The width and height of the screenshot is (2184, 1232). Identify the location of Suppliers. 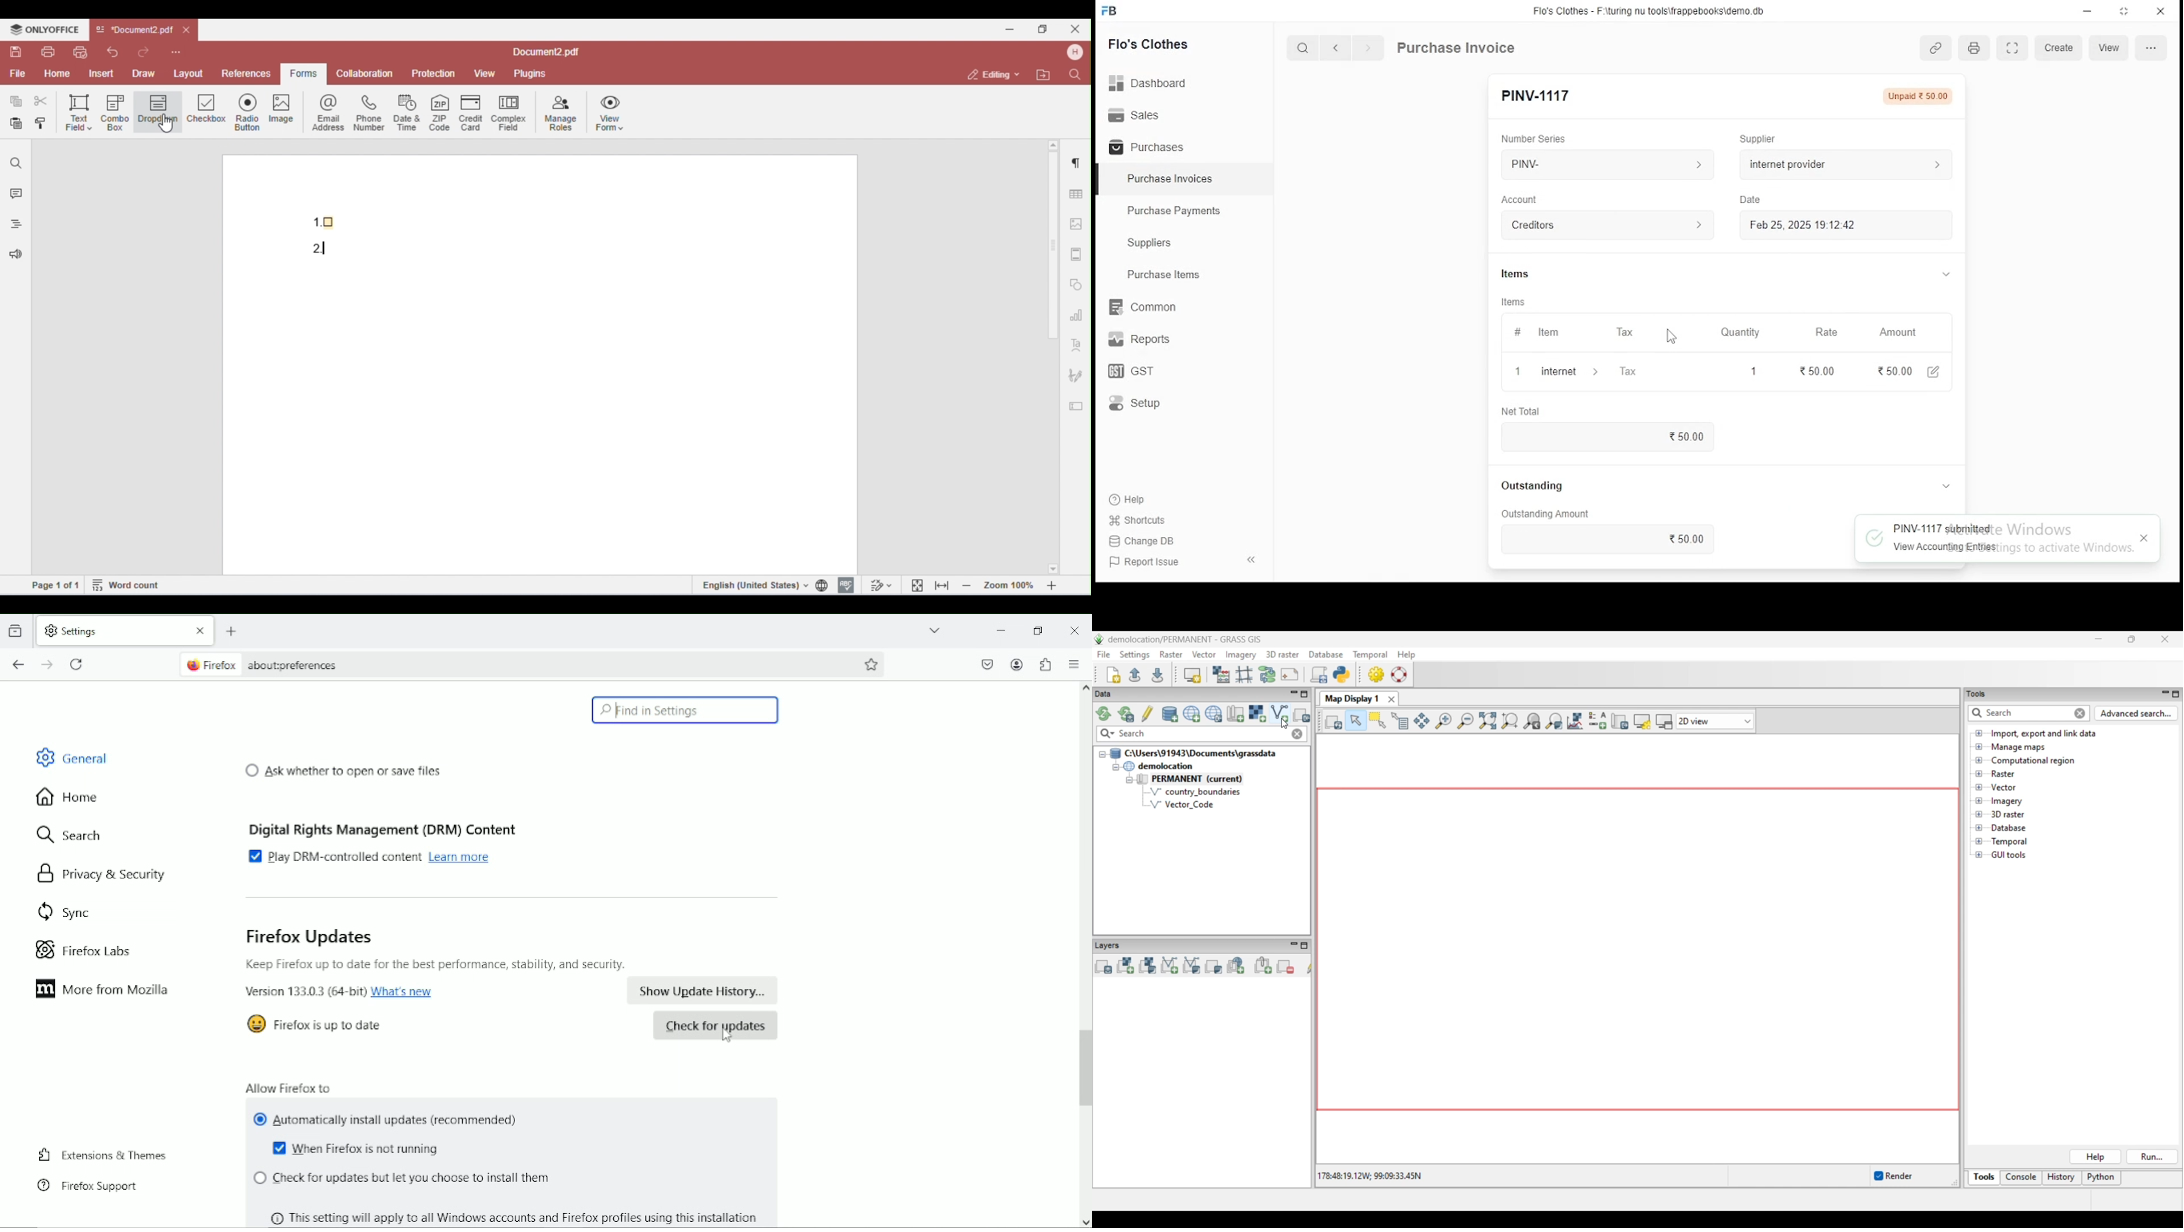
(1153, 243).